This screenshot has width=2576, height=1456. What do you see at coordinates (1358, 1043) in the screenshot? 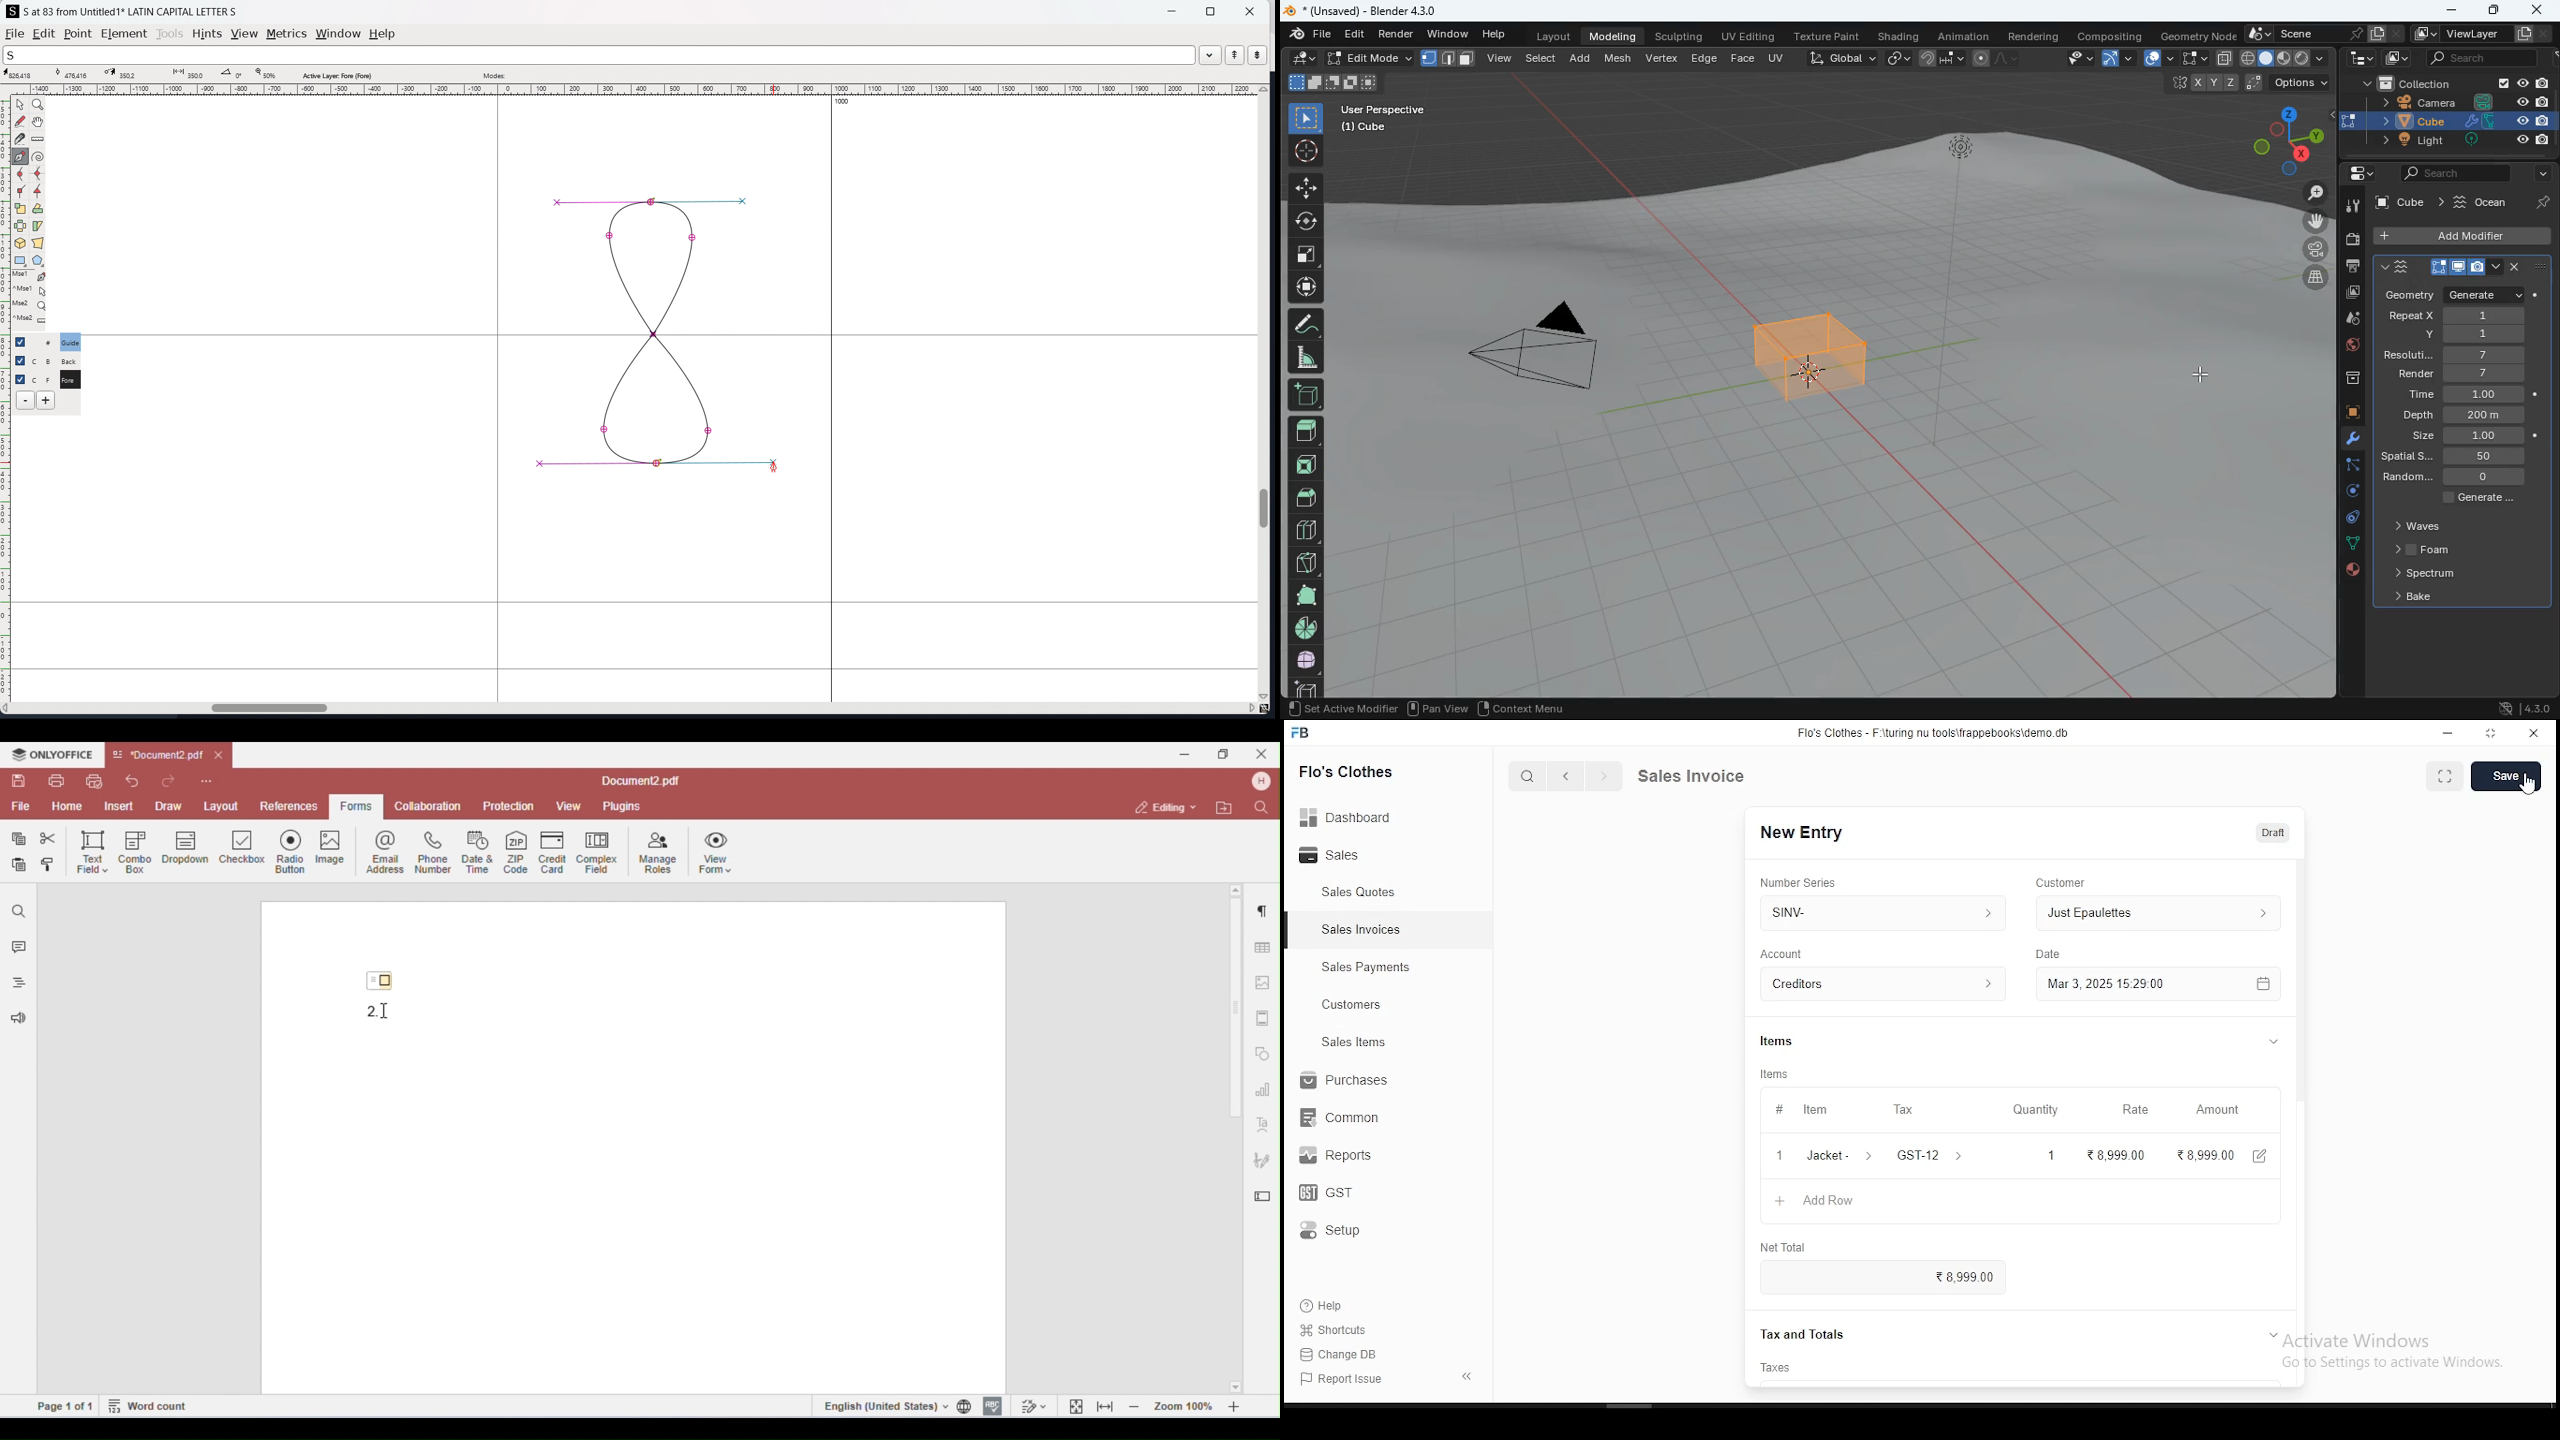
I see `ales items` at bounding box center [1358, 1043].